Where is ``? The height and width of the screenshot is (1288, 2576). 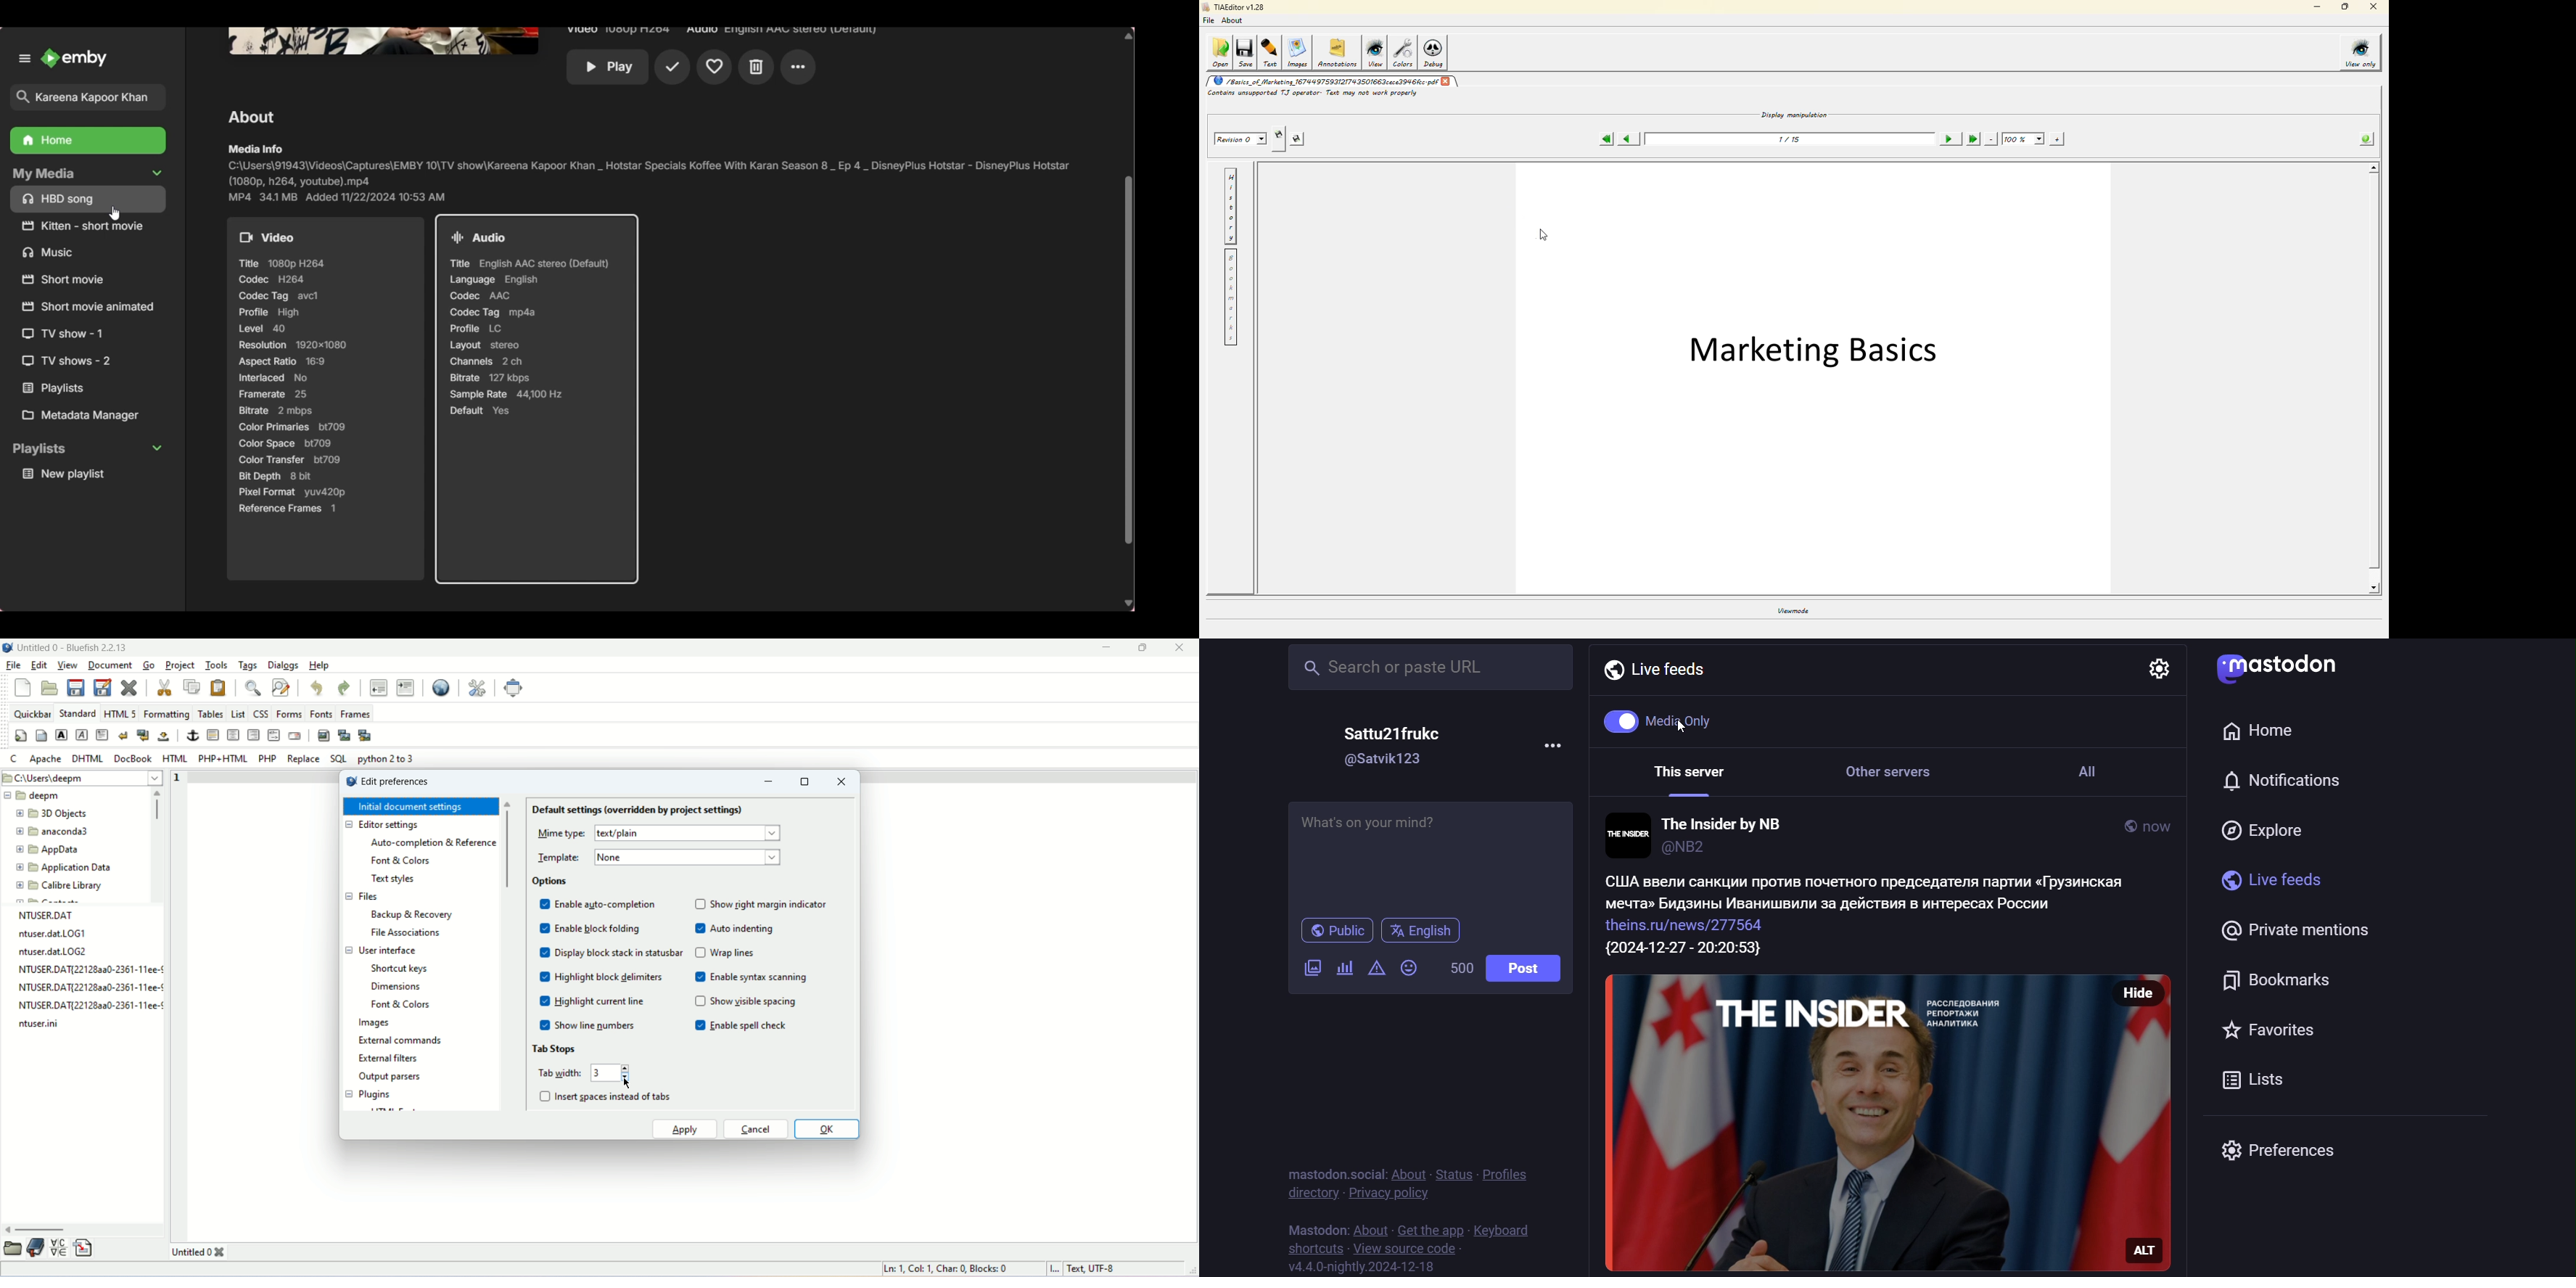  is located at coordinates (71, 388).